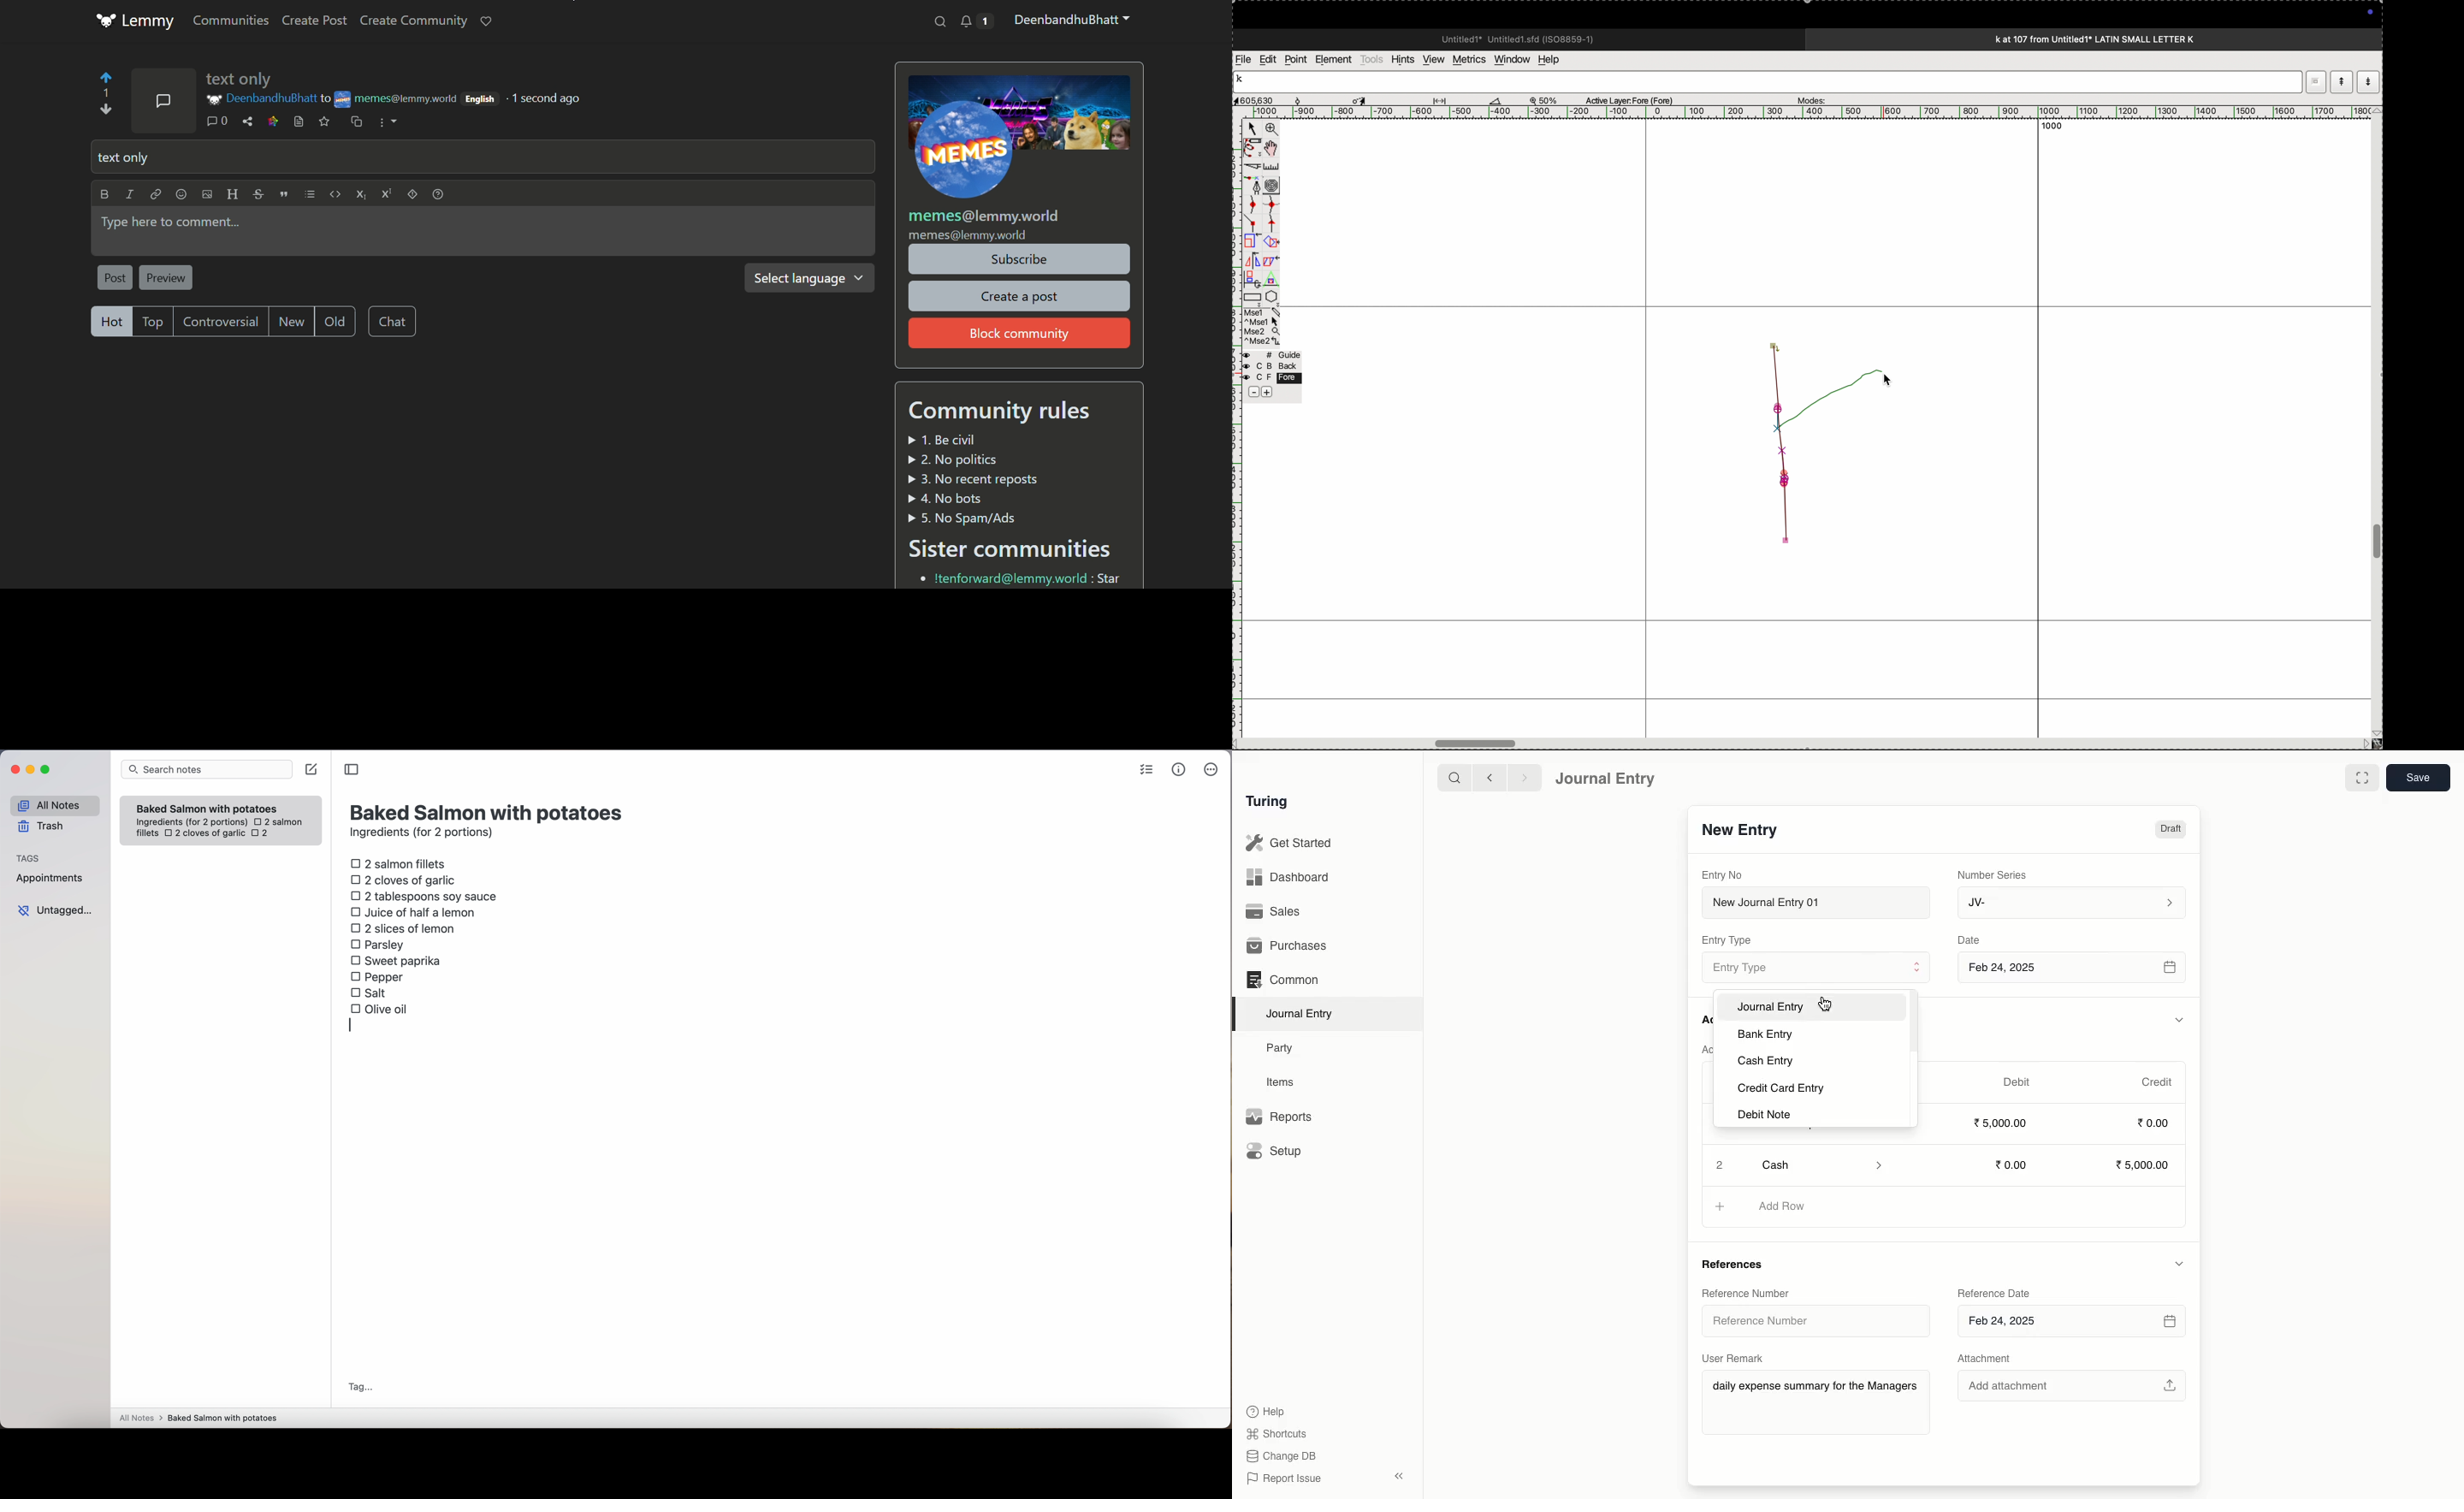 Image resolution: width=2464 pixels, height=1512 pixels. What do you see at coordinates (1279, 1434) in the screenshot?
I see `Shortcuts` at bounding box center [1279, 1434].